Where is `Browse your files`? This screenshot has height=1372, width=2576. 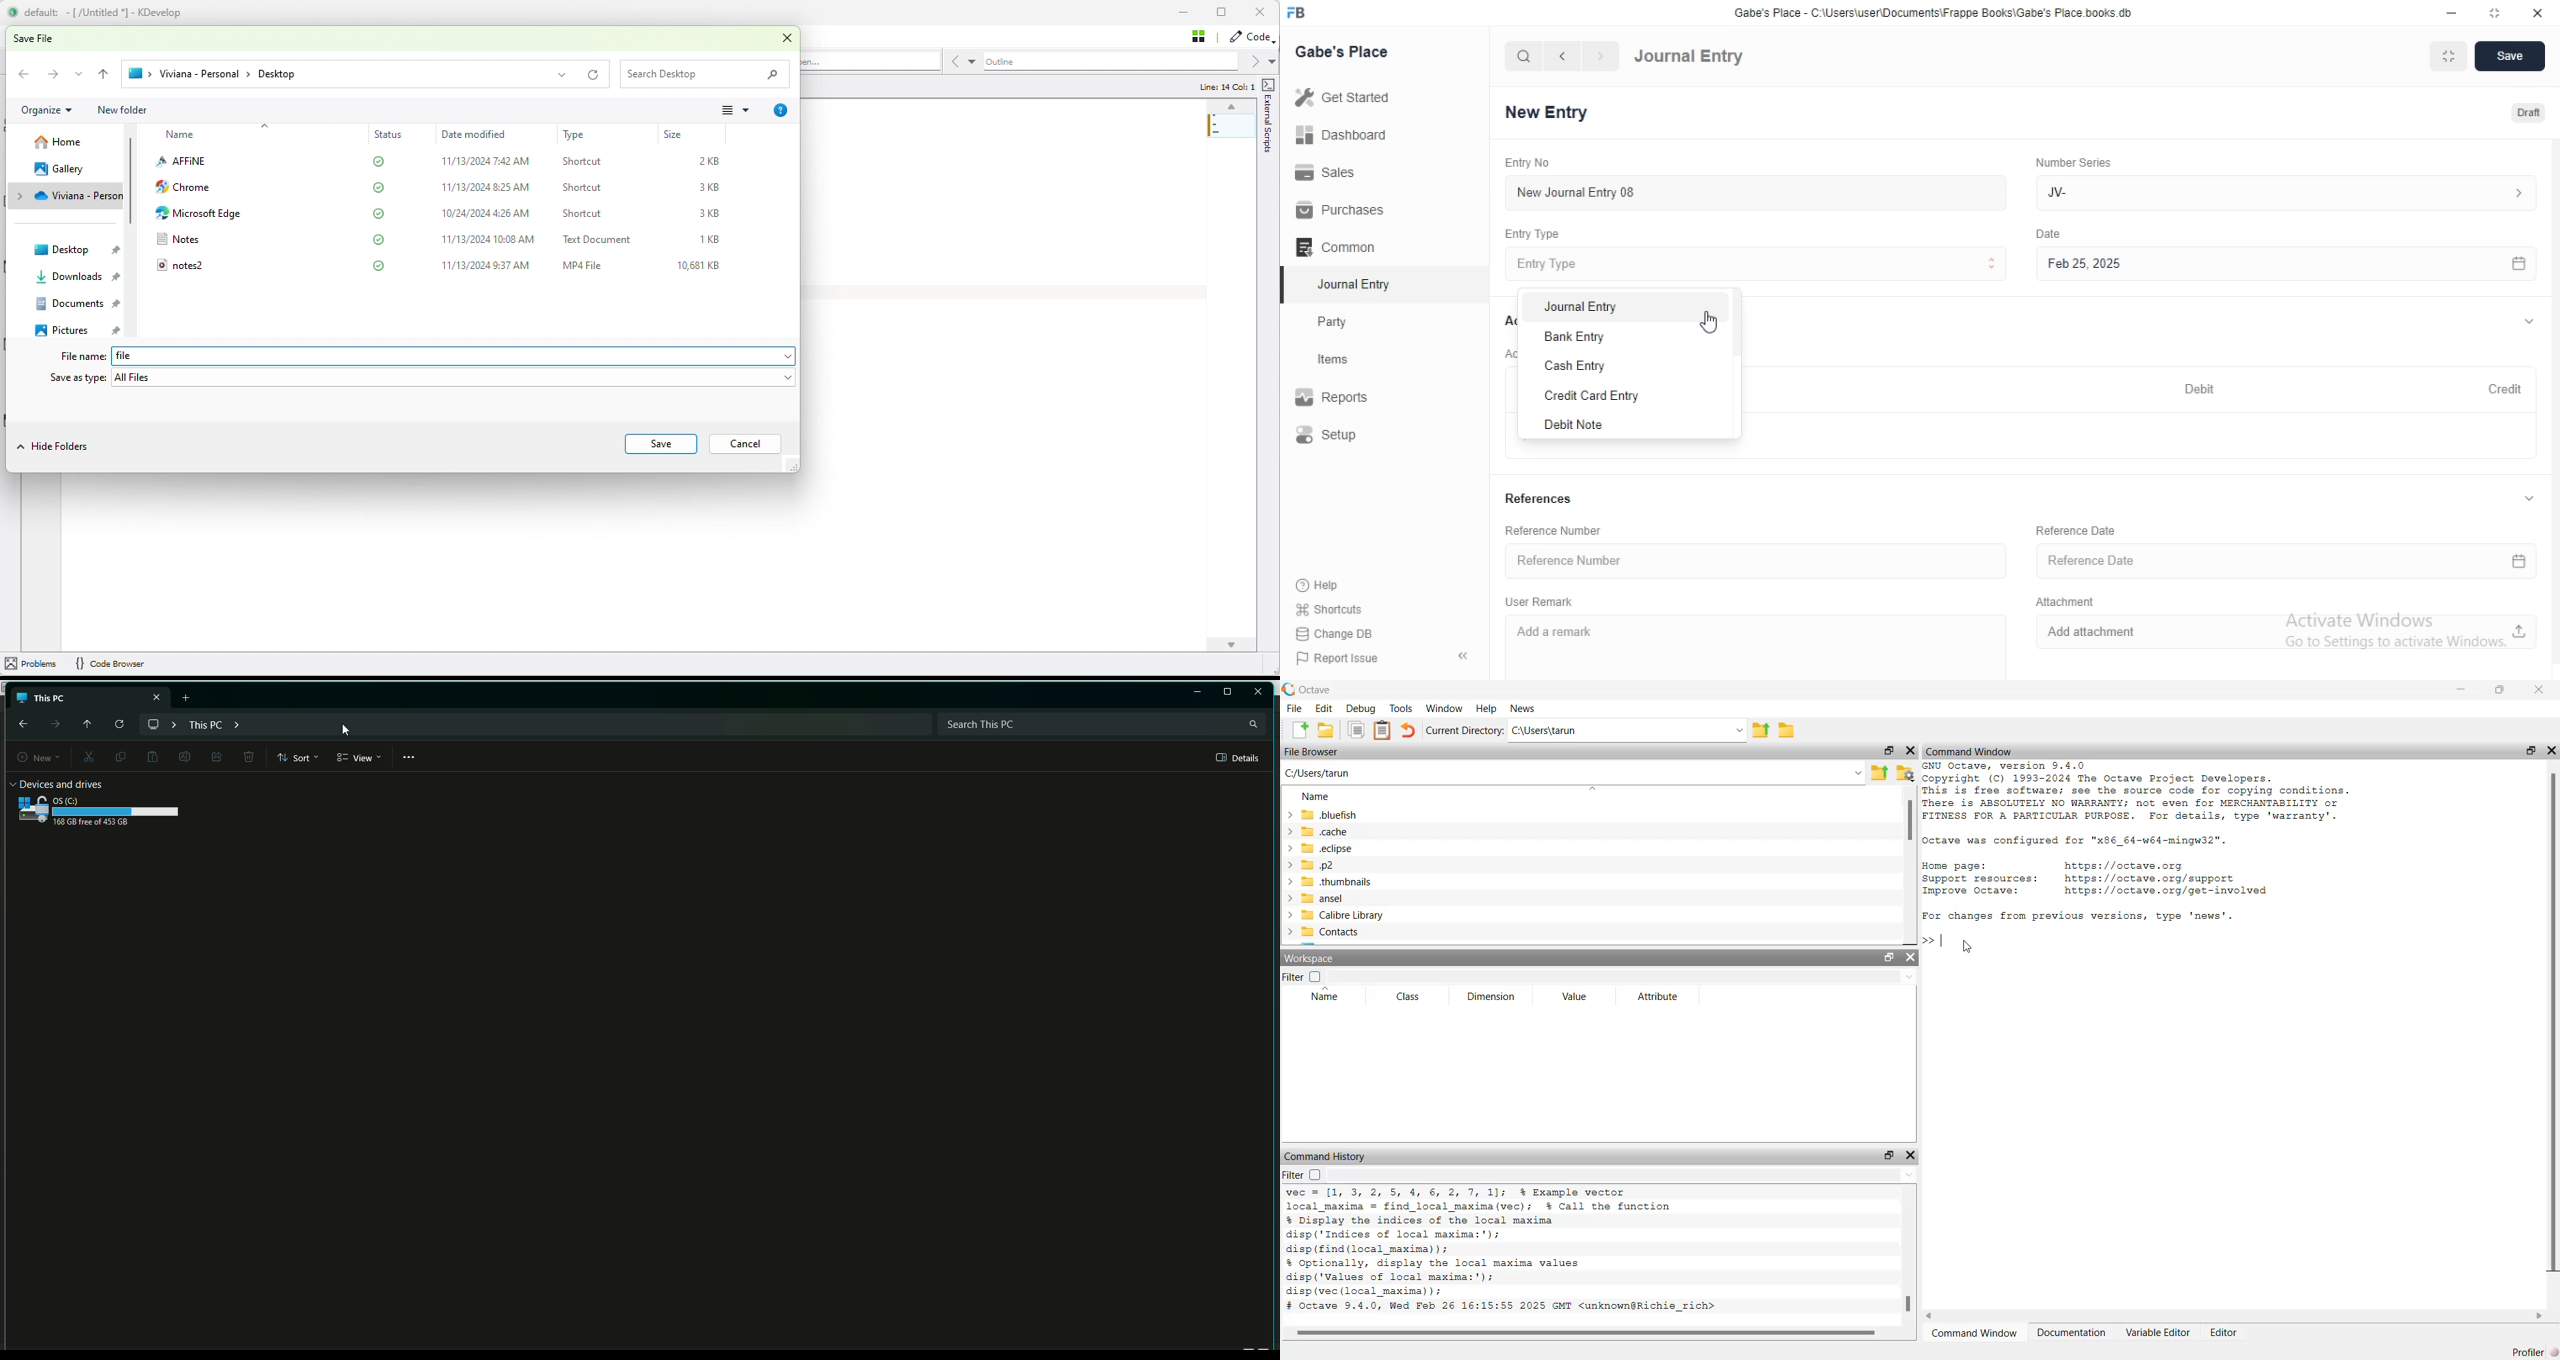
Browse your files is located at coordinates (1905, 772).